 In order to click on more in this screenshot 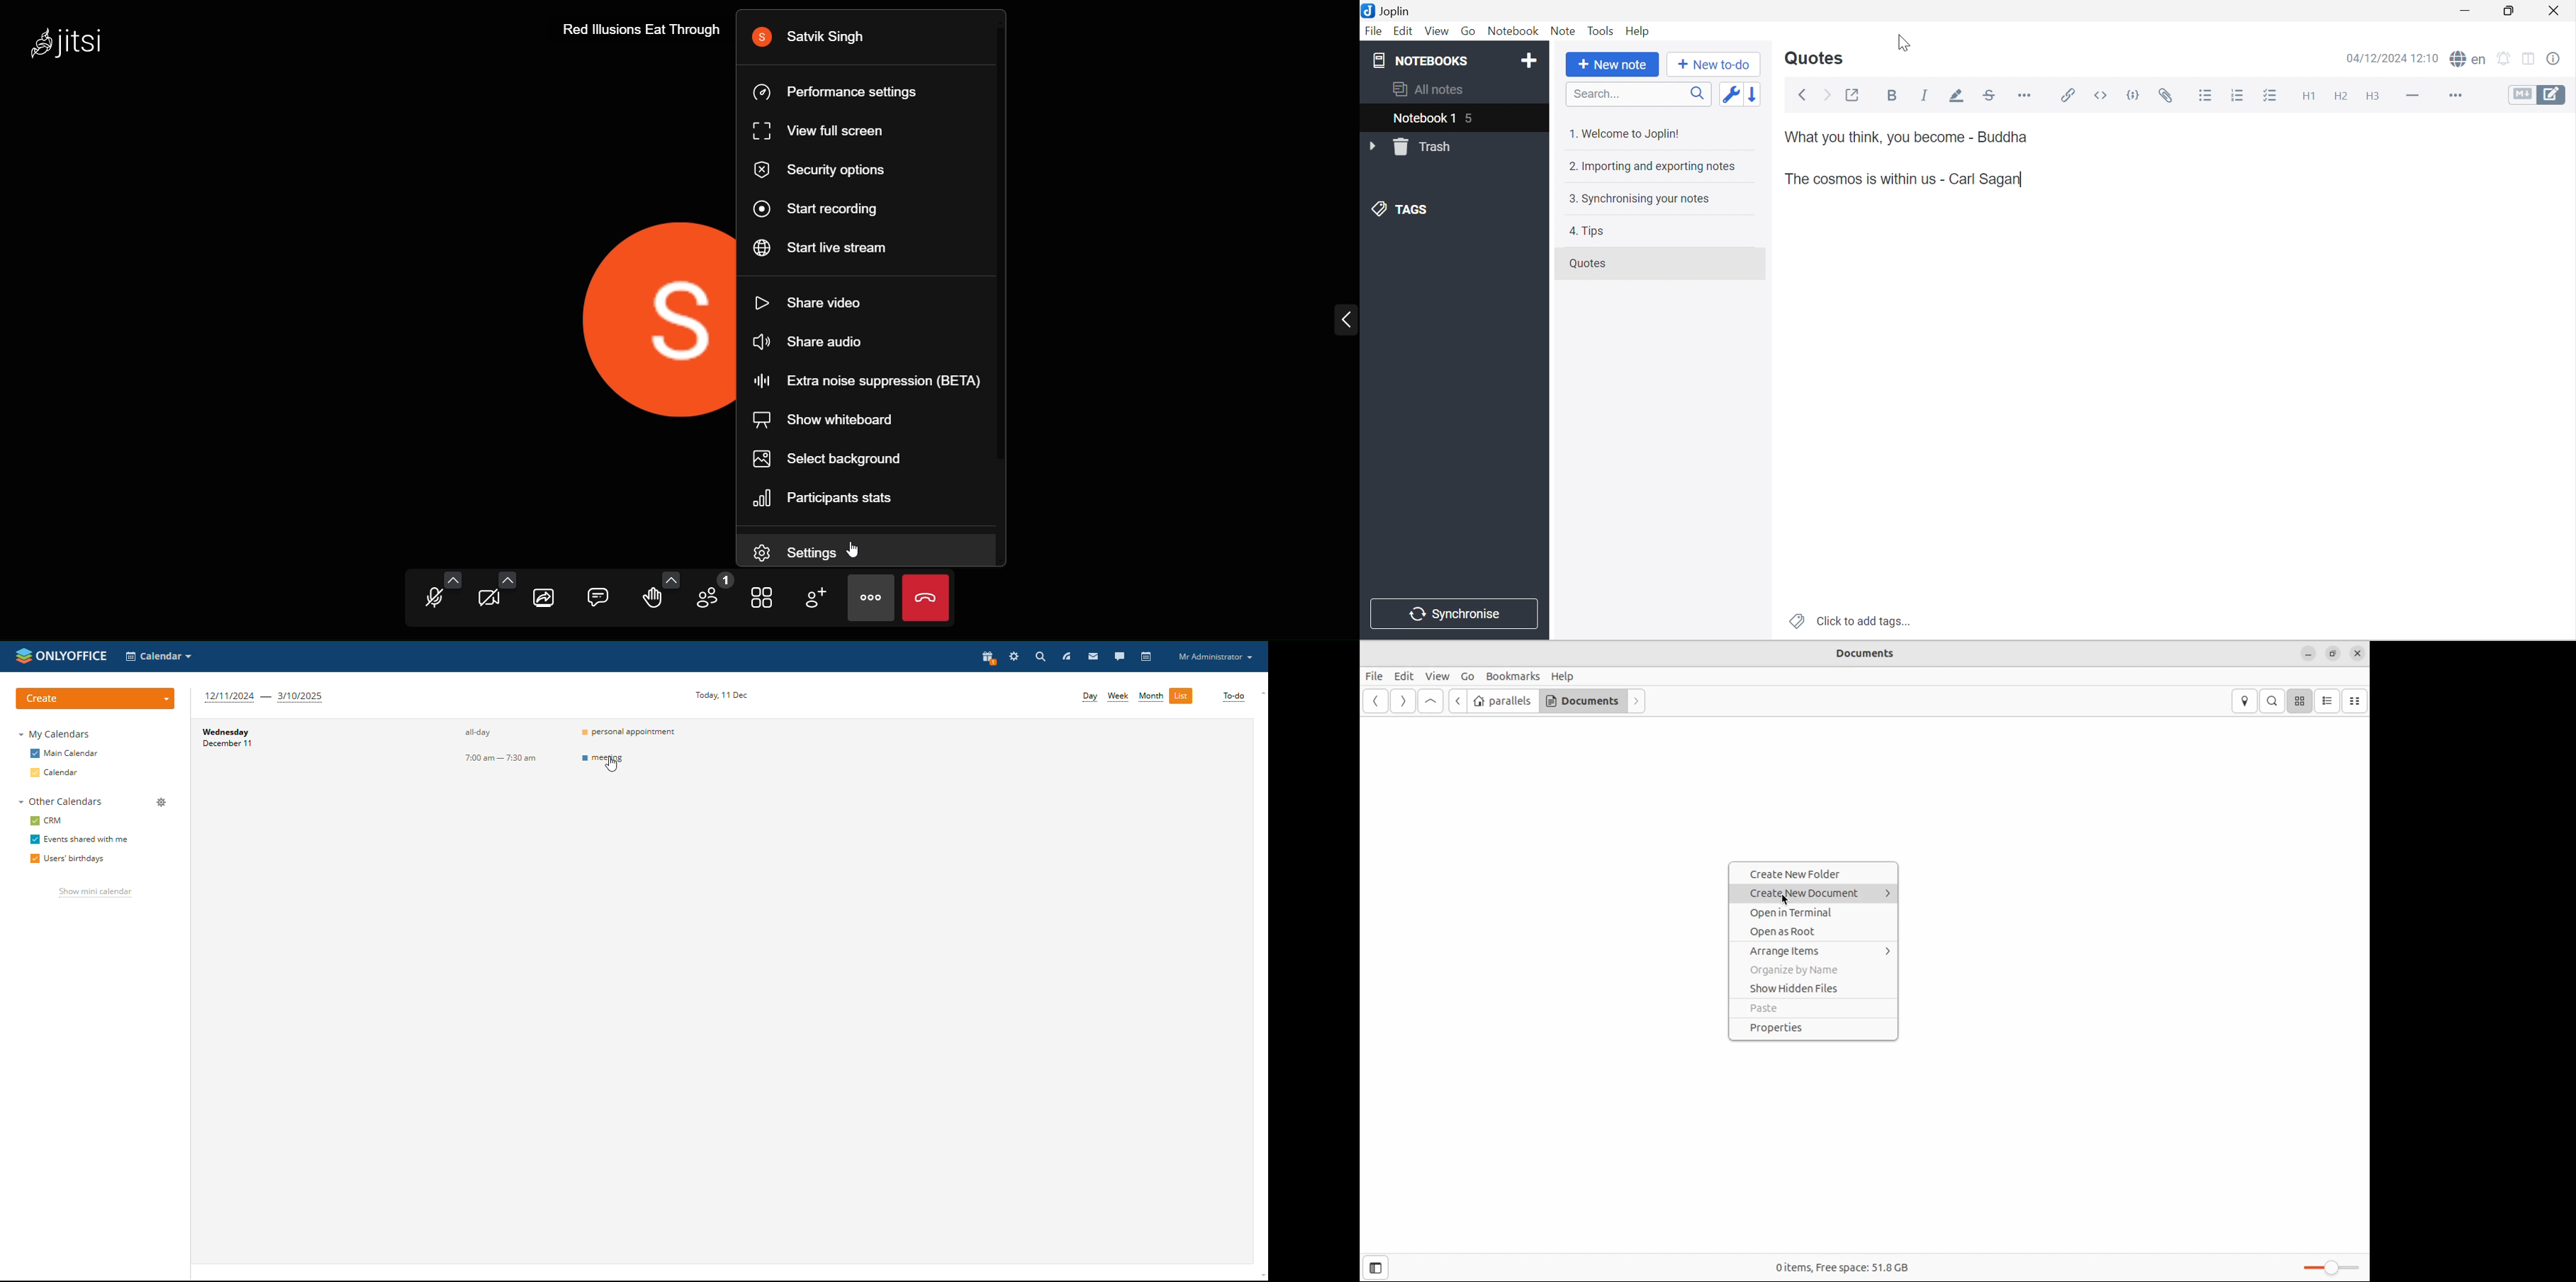, I will do `click(872, 596)`.